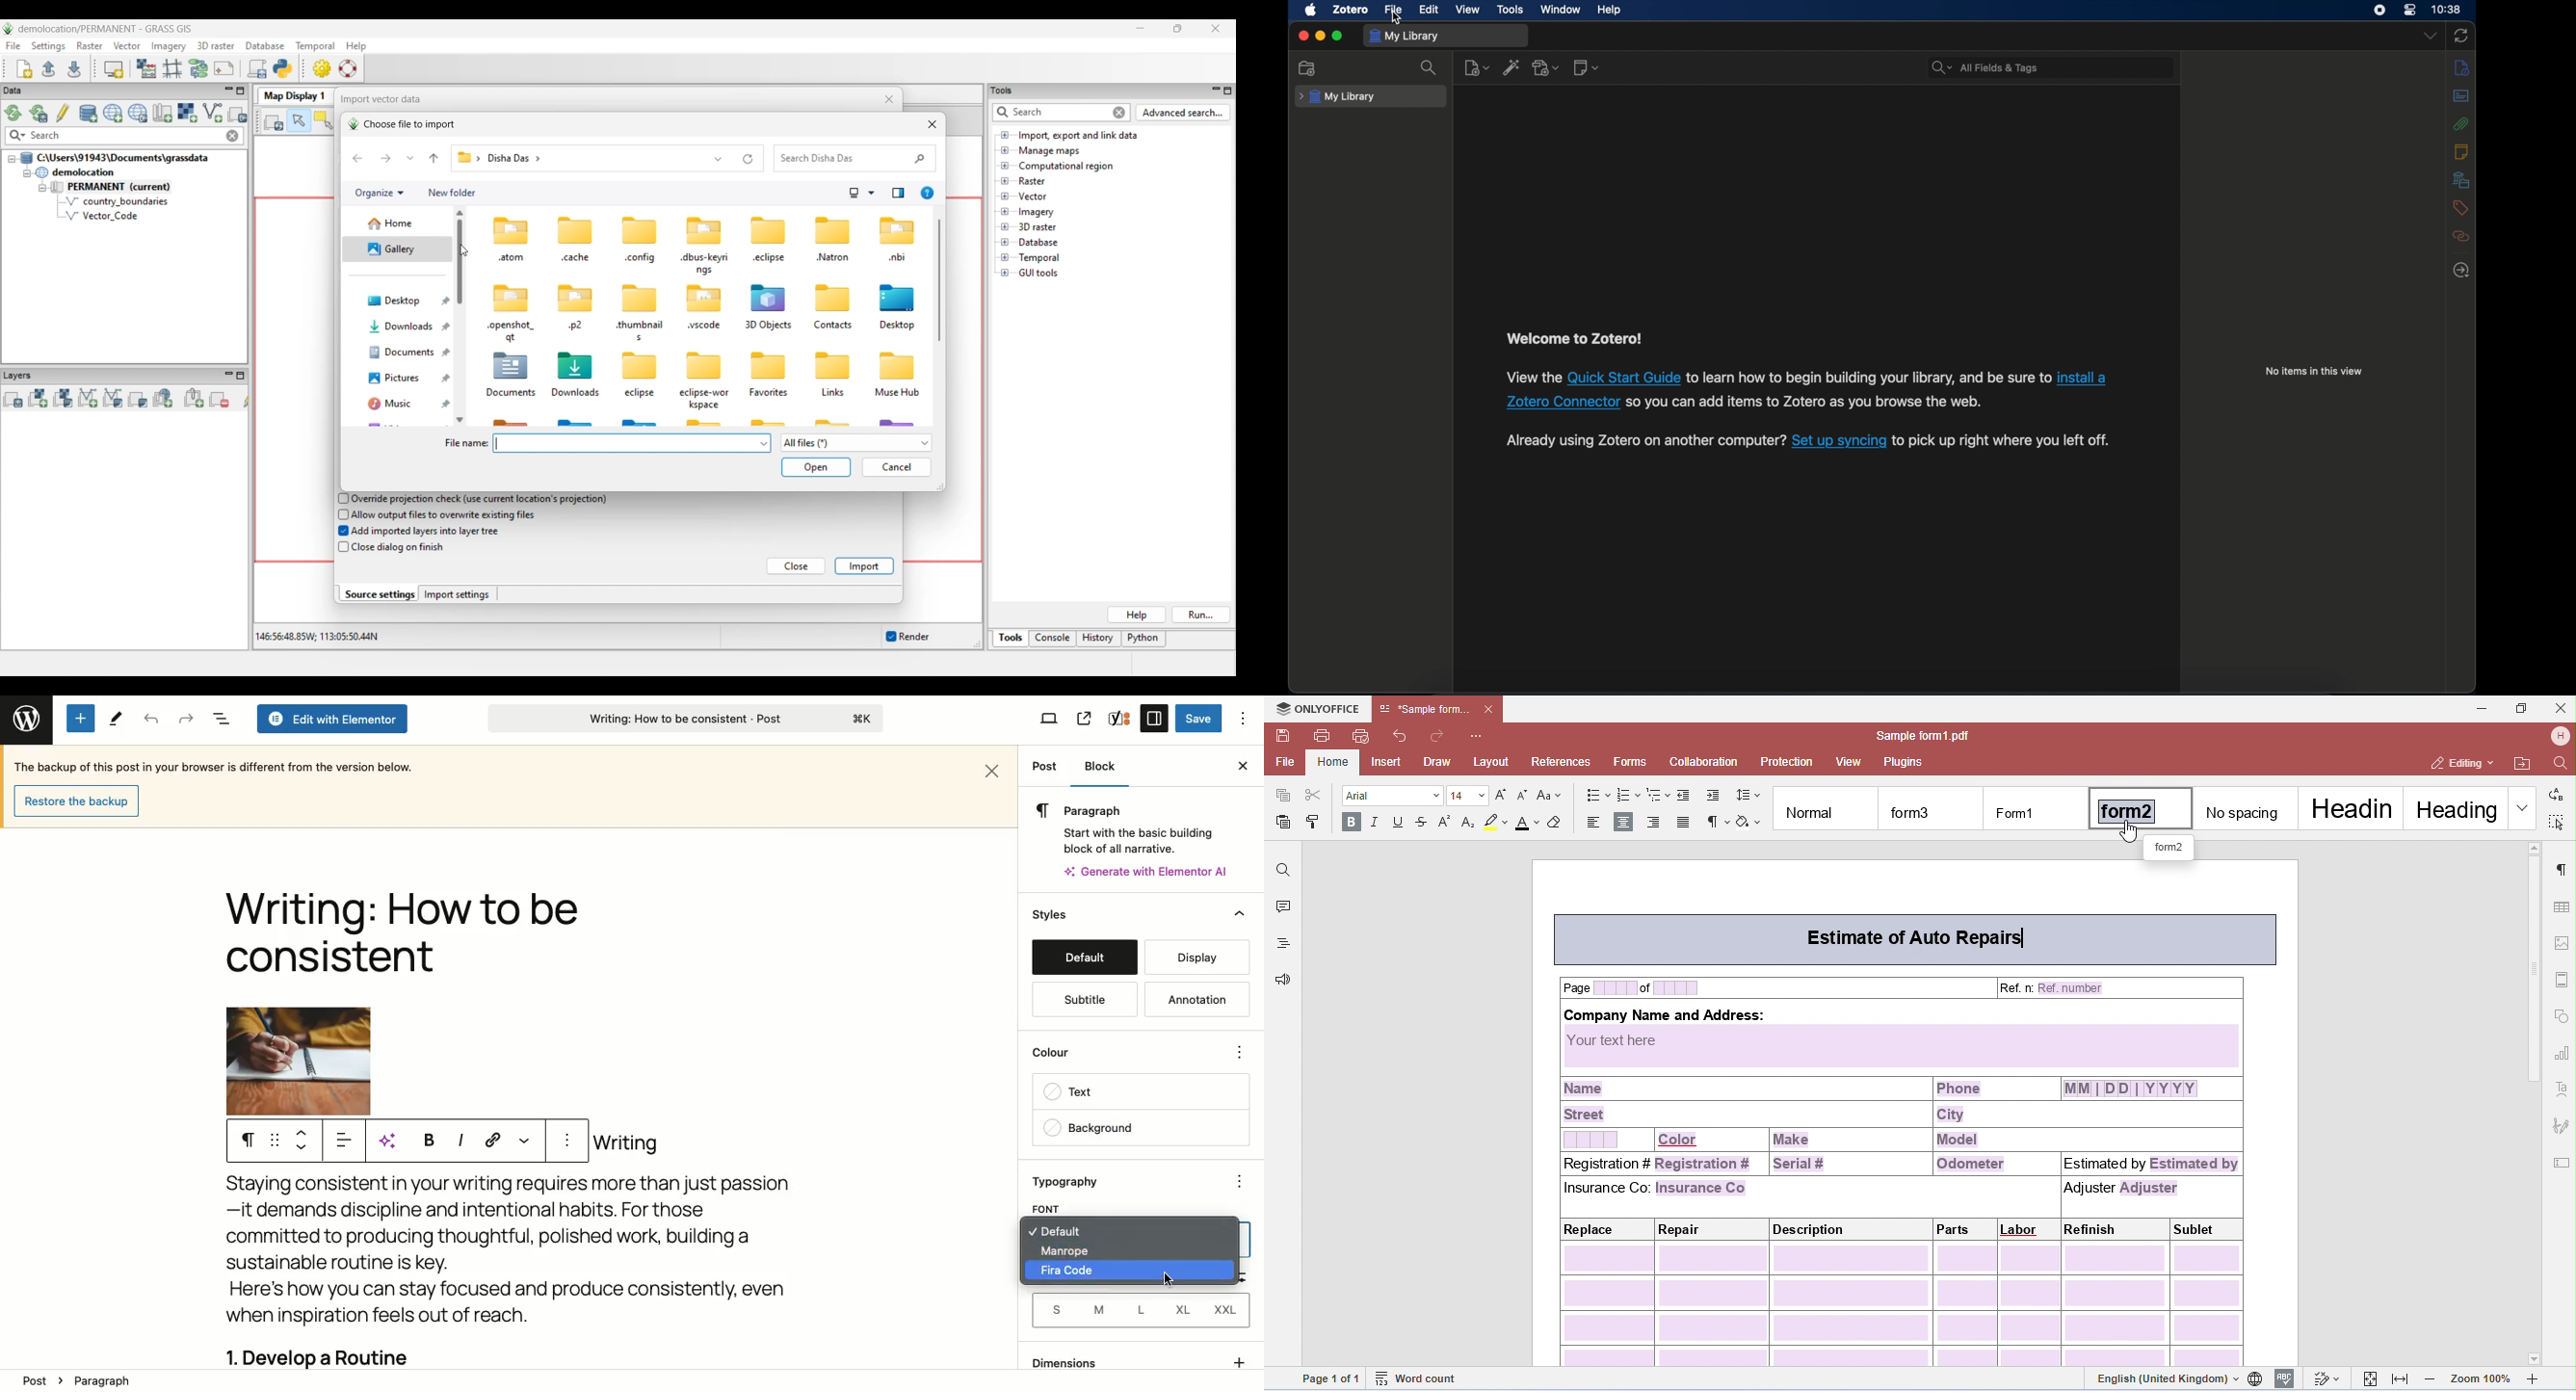 The width and height of the screenshot is (2576, 1400). Describe the element at coordinates (1199, 957) in the screenshot. I see `Display` at that location.